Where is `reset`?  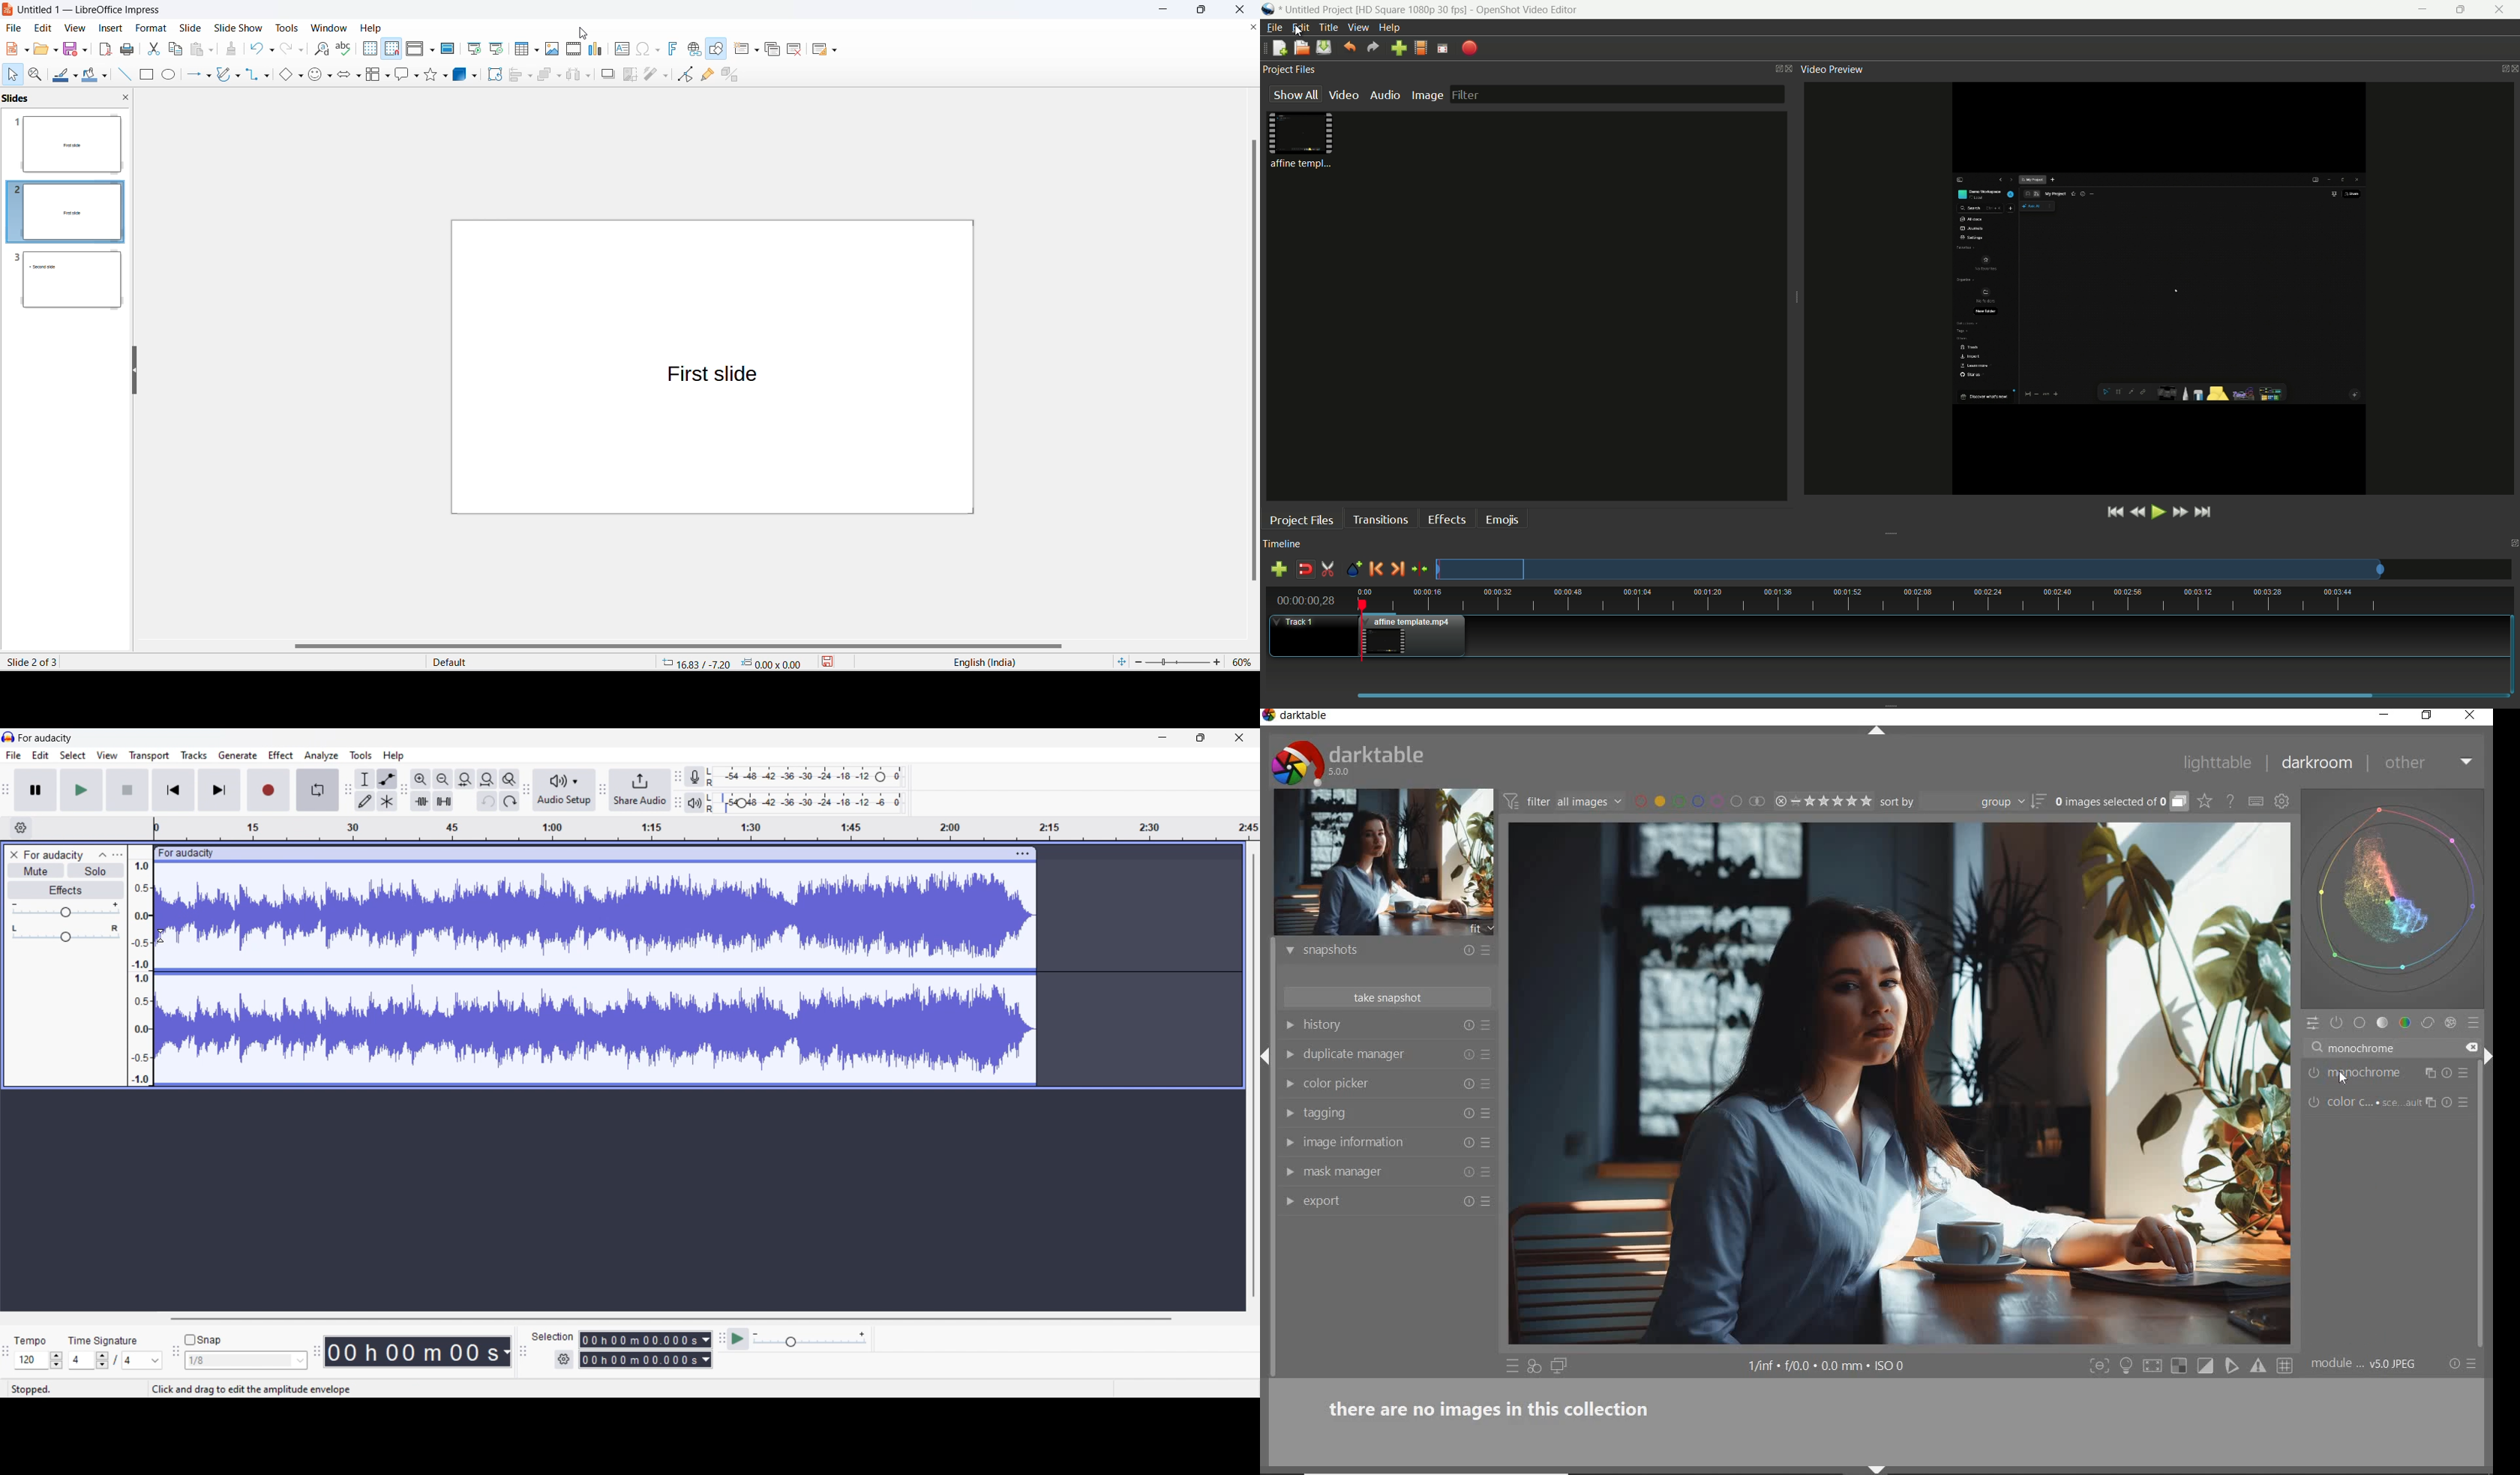
reset is located at coordinates (1468, 1175).